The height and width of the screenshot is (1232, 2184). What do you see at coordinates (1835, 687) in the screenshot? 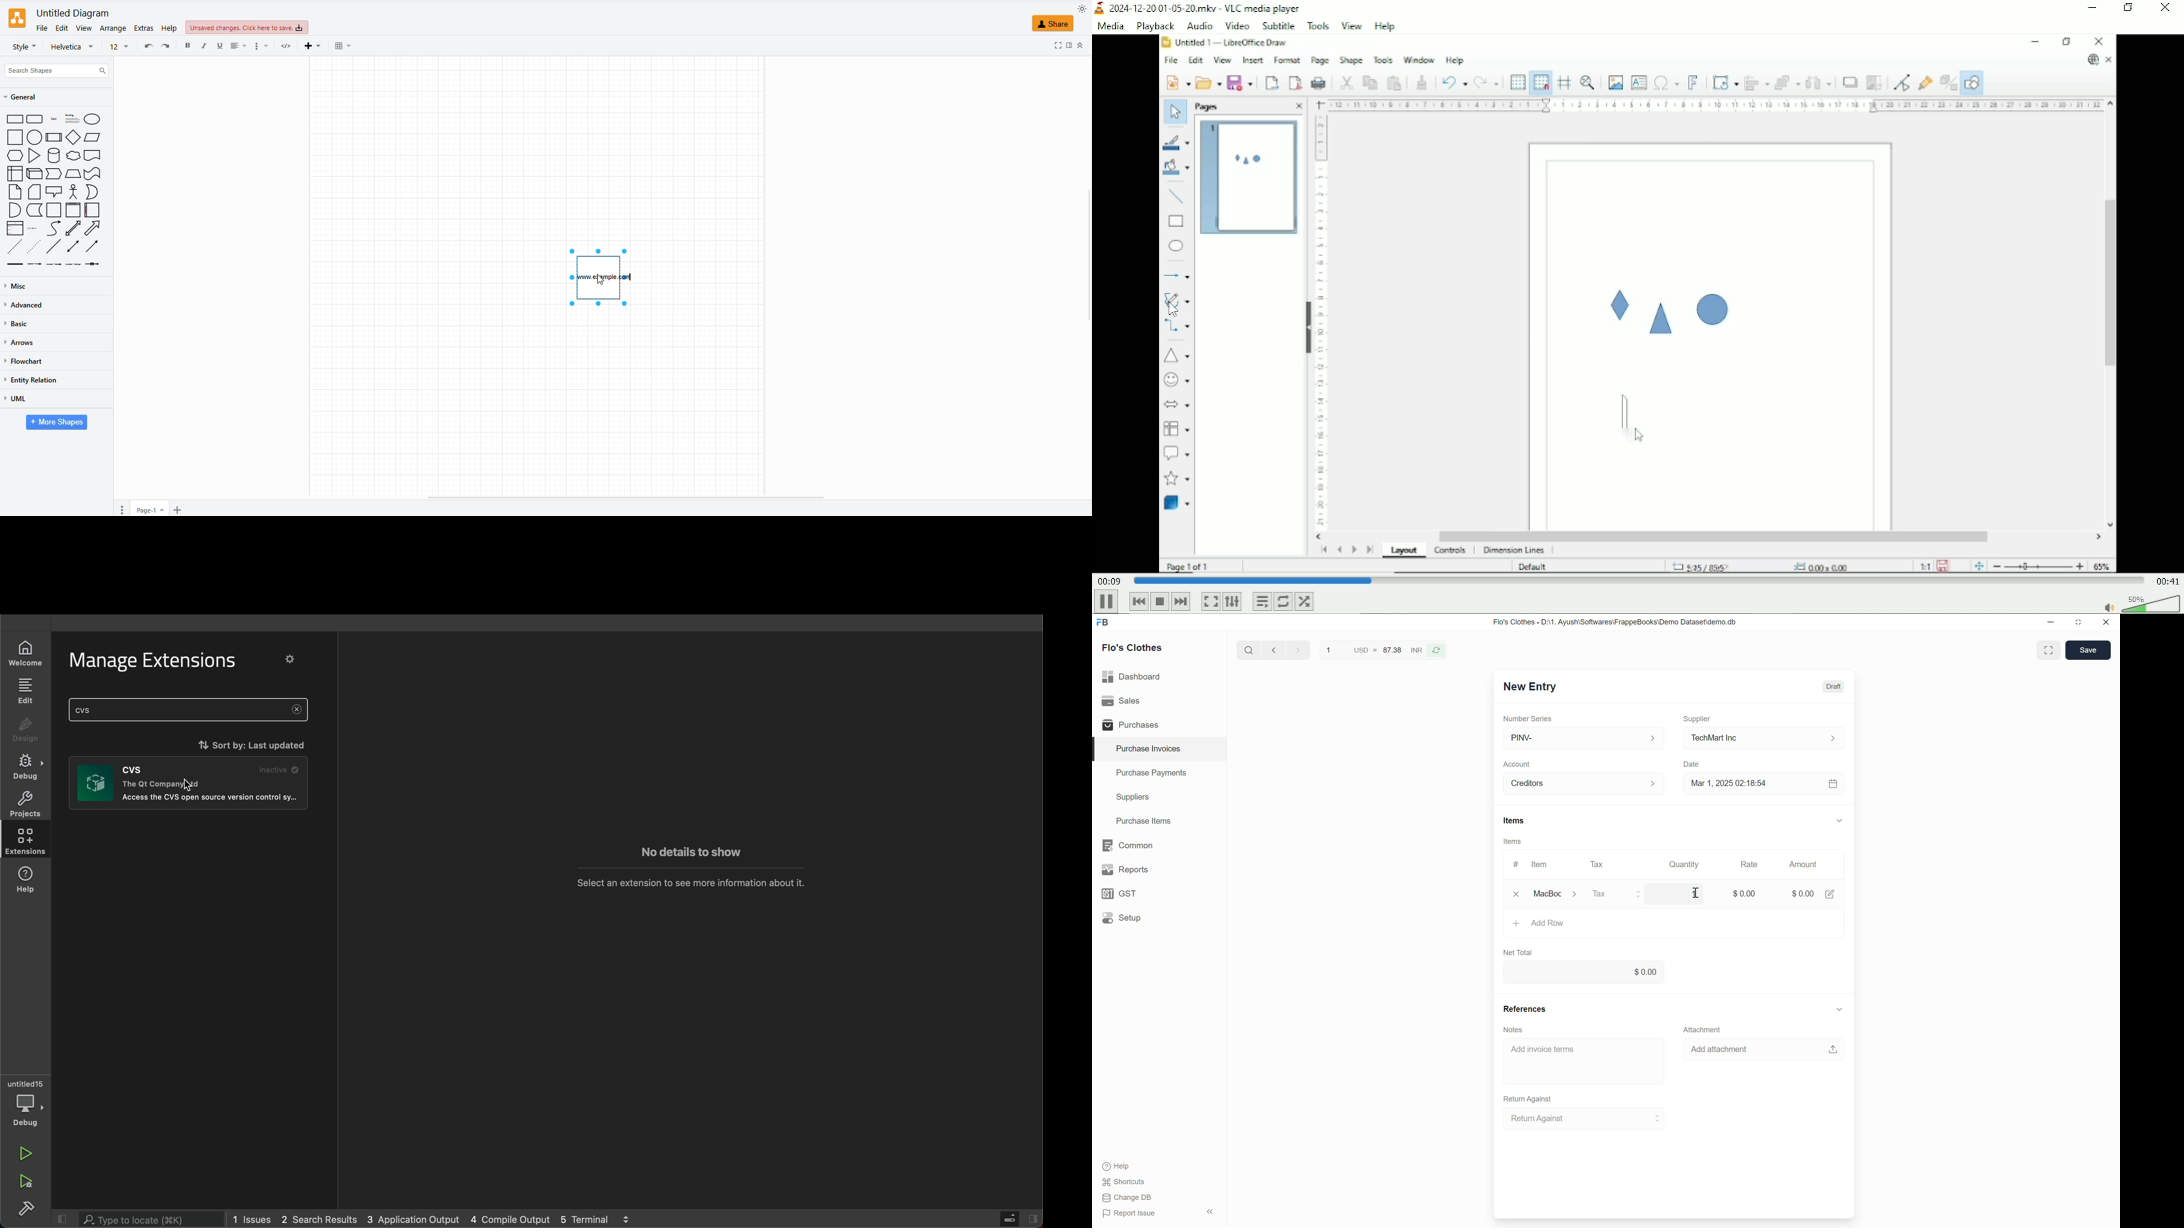
I see `Draft` at bounding box center [1835, 687].